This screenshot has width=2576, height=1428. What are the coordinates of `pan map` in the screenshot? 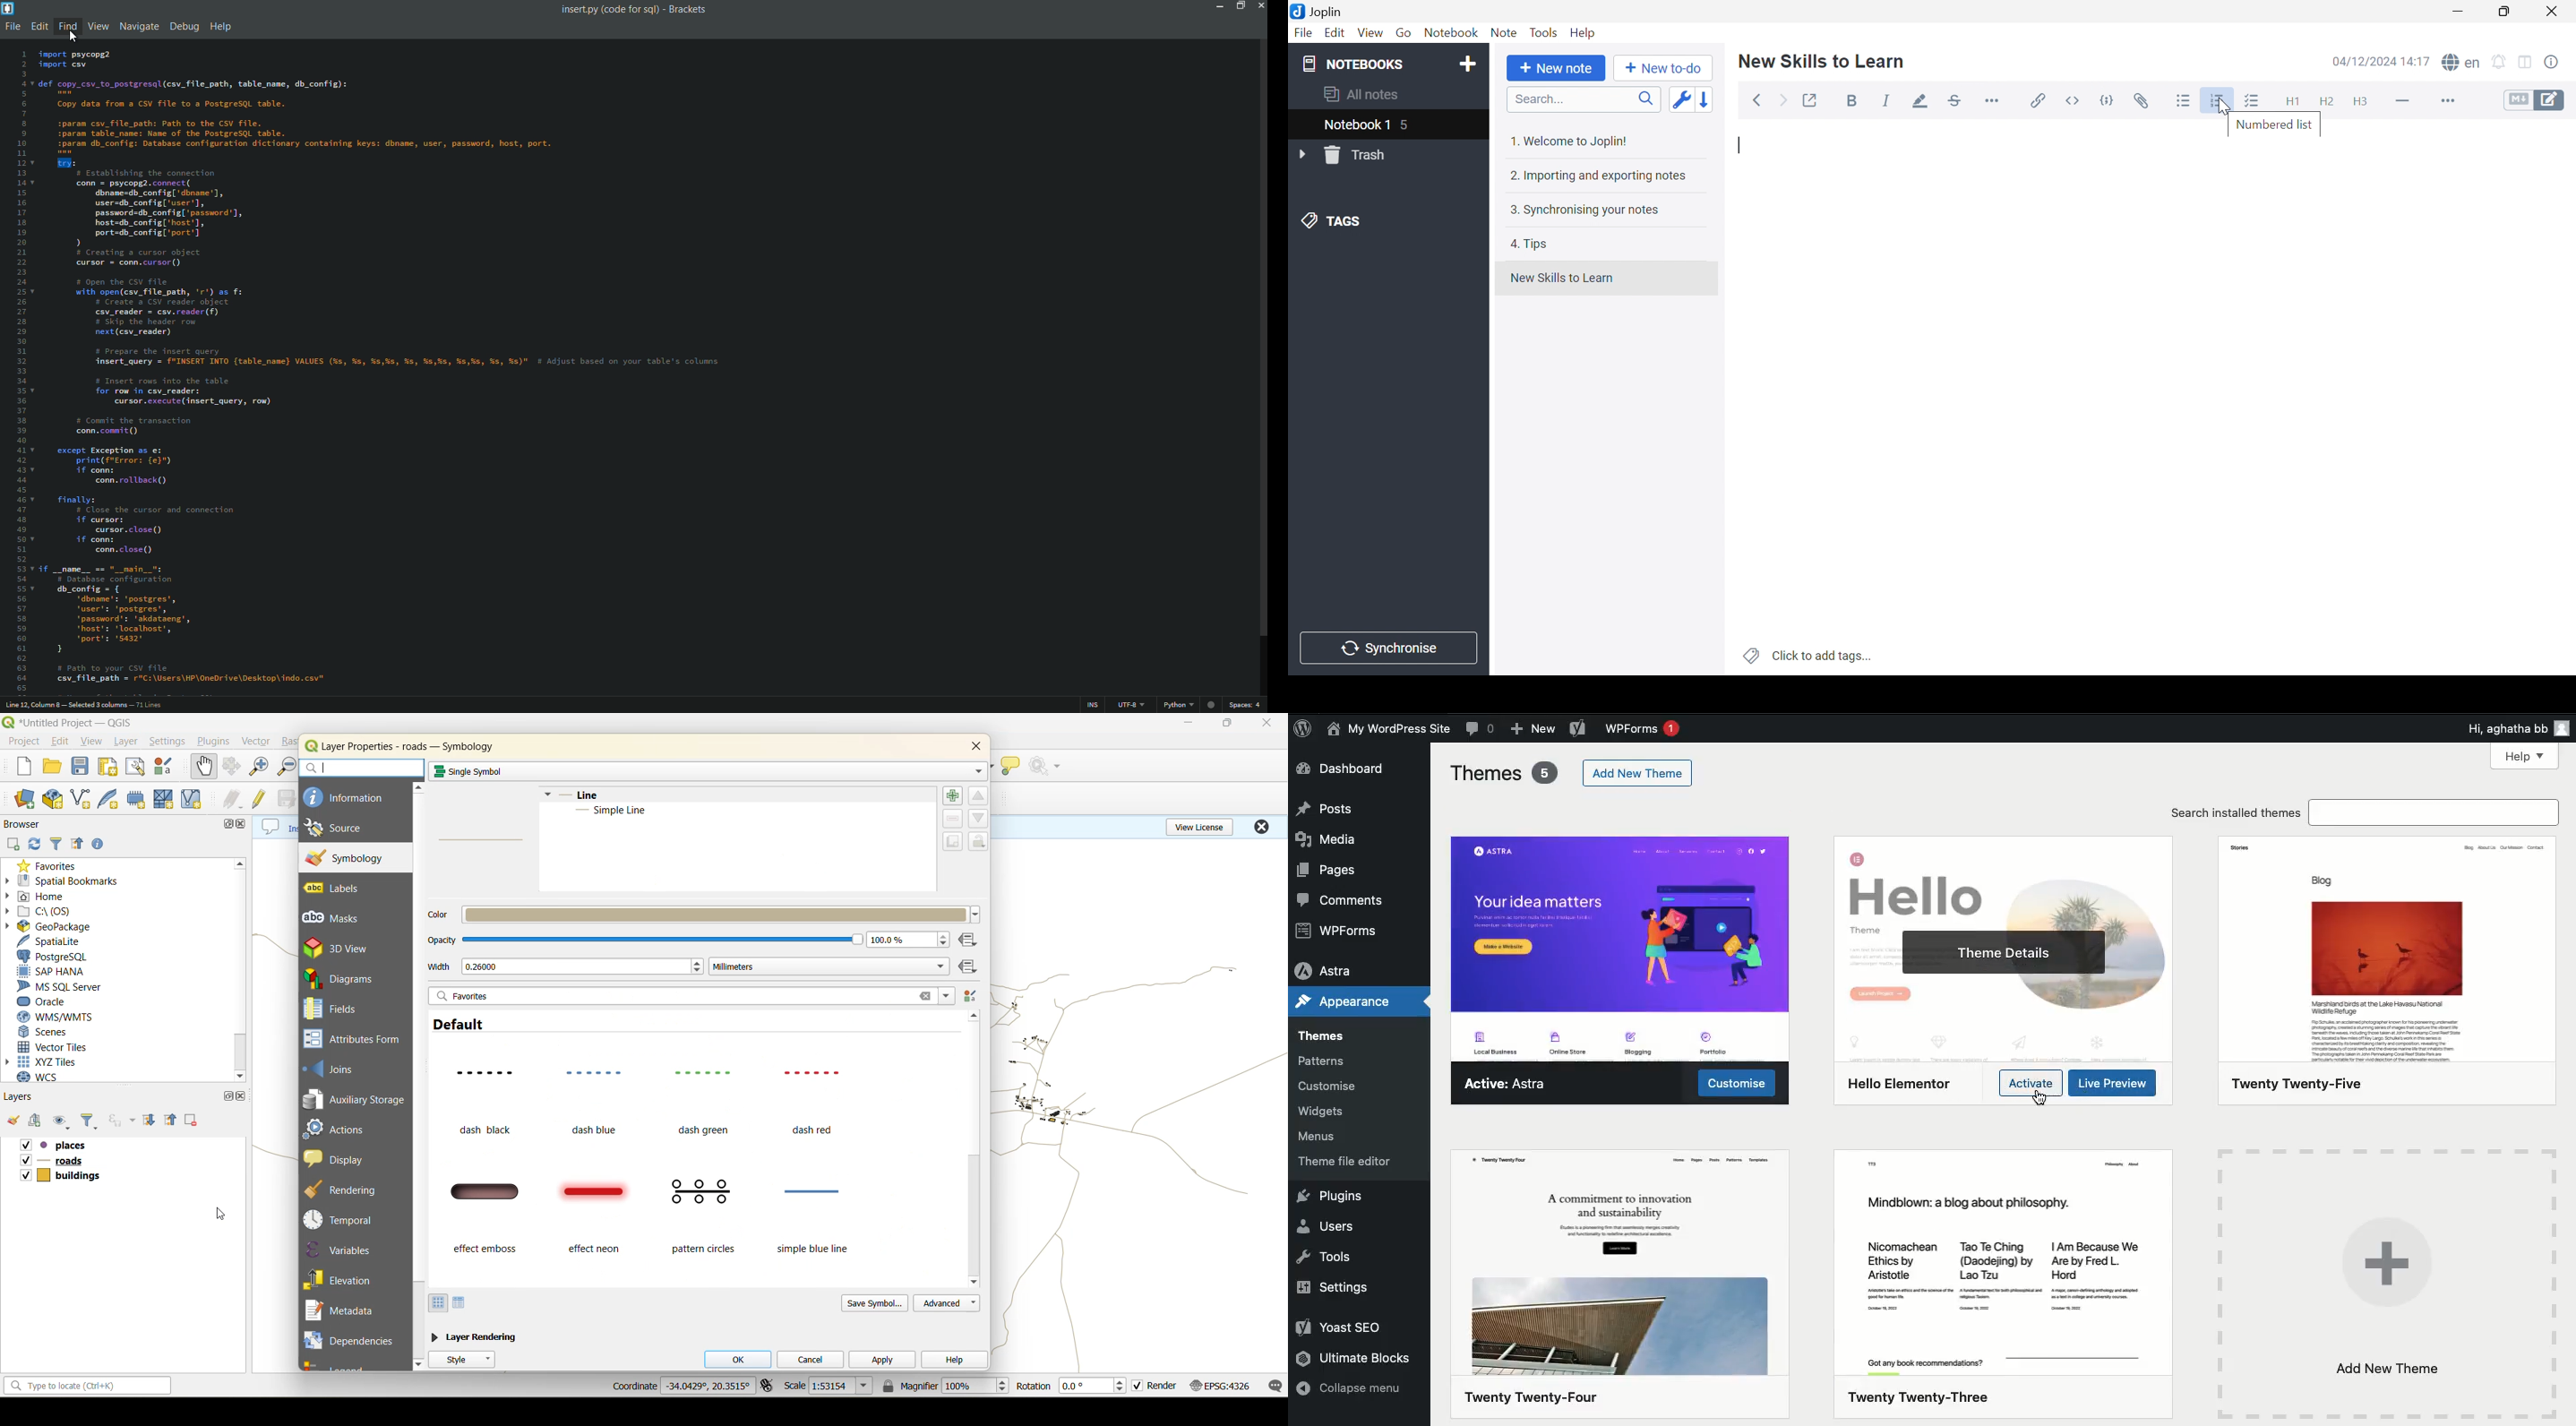 It's located at (203, 767).